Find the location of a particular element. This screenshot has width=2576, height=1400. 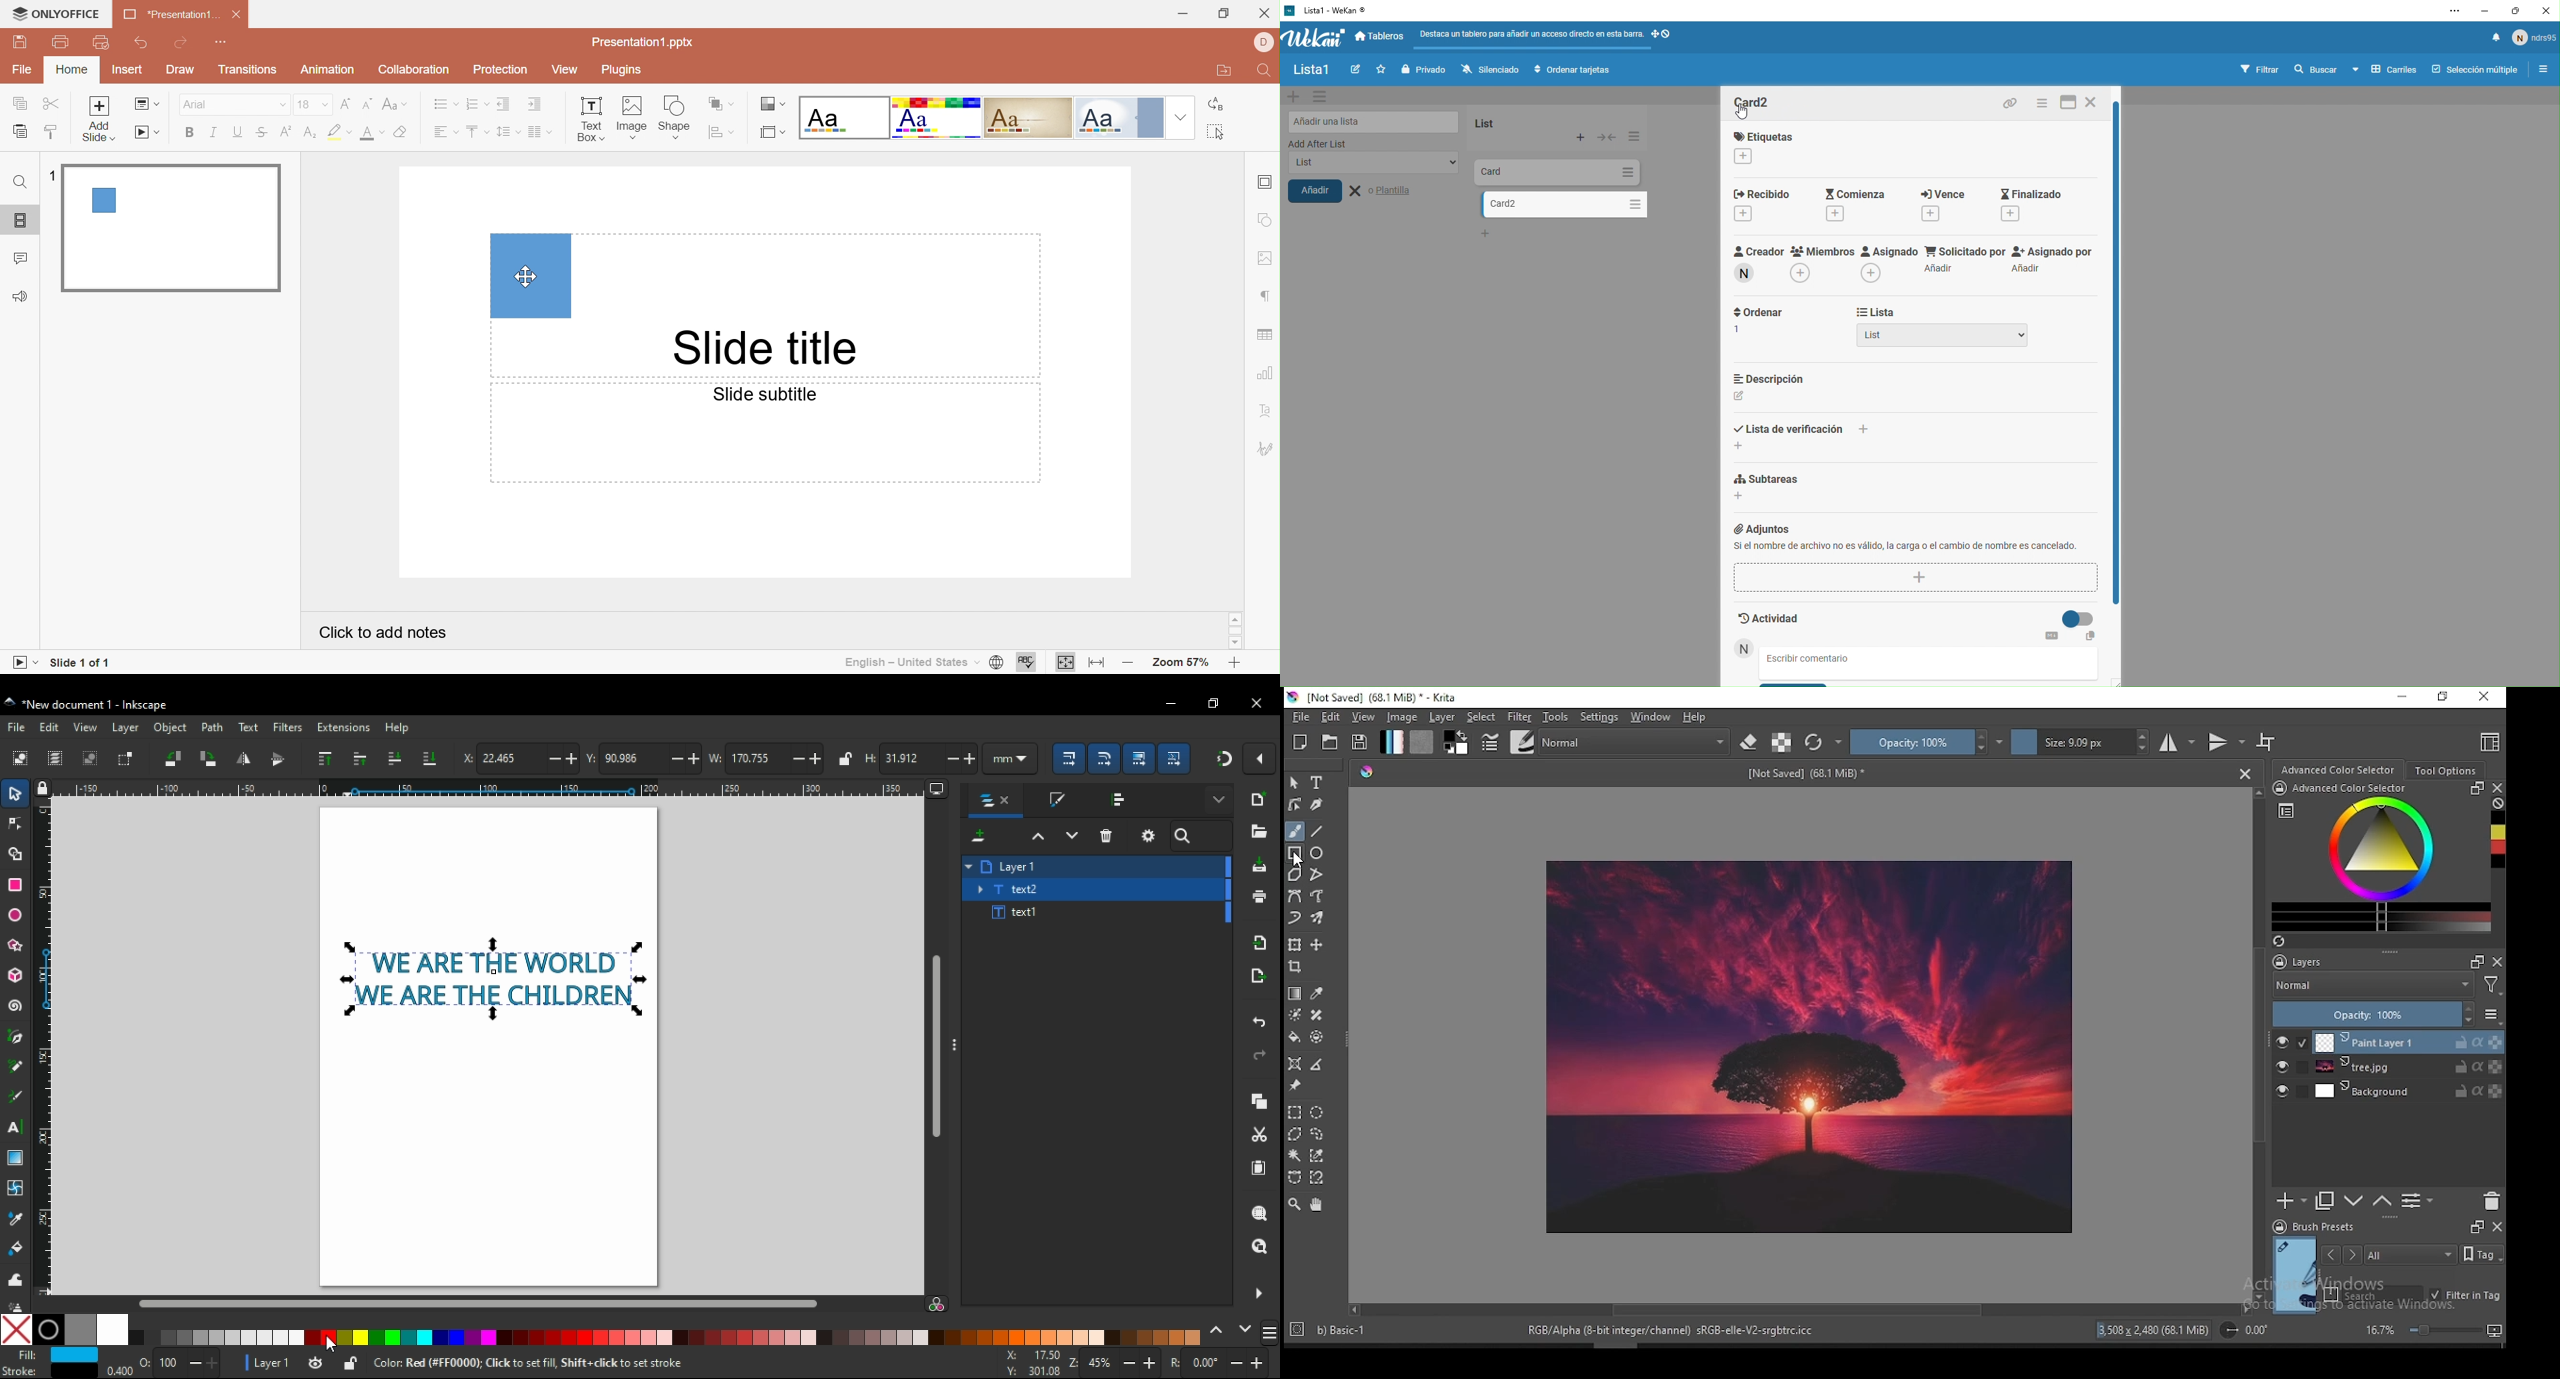

layer is located at coordinates (1442, 718).